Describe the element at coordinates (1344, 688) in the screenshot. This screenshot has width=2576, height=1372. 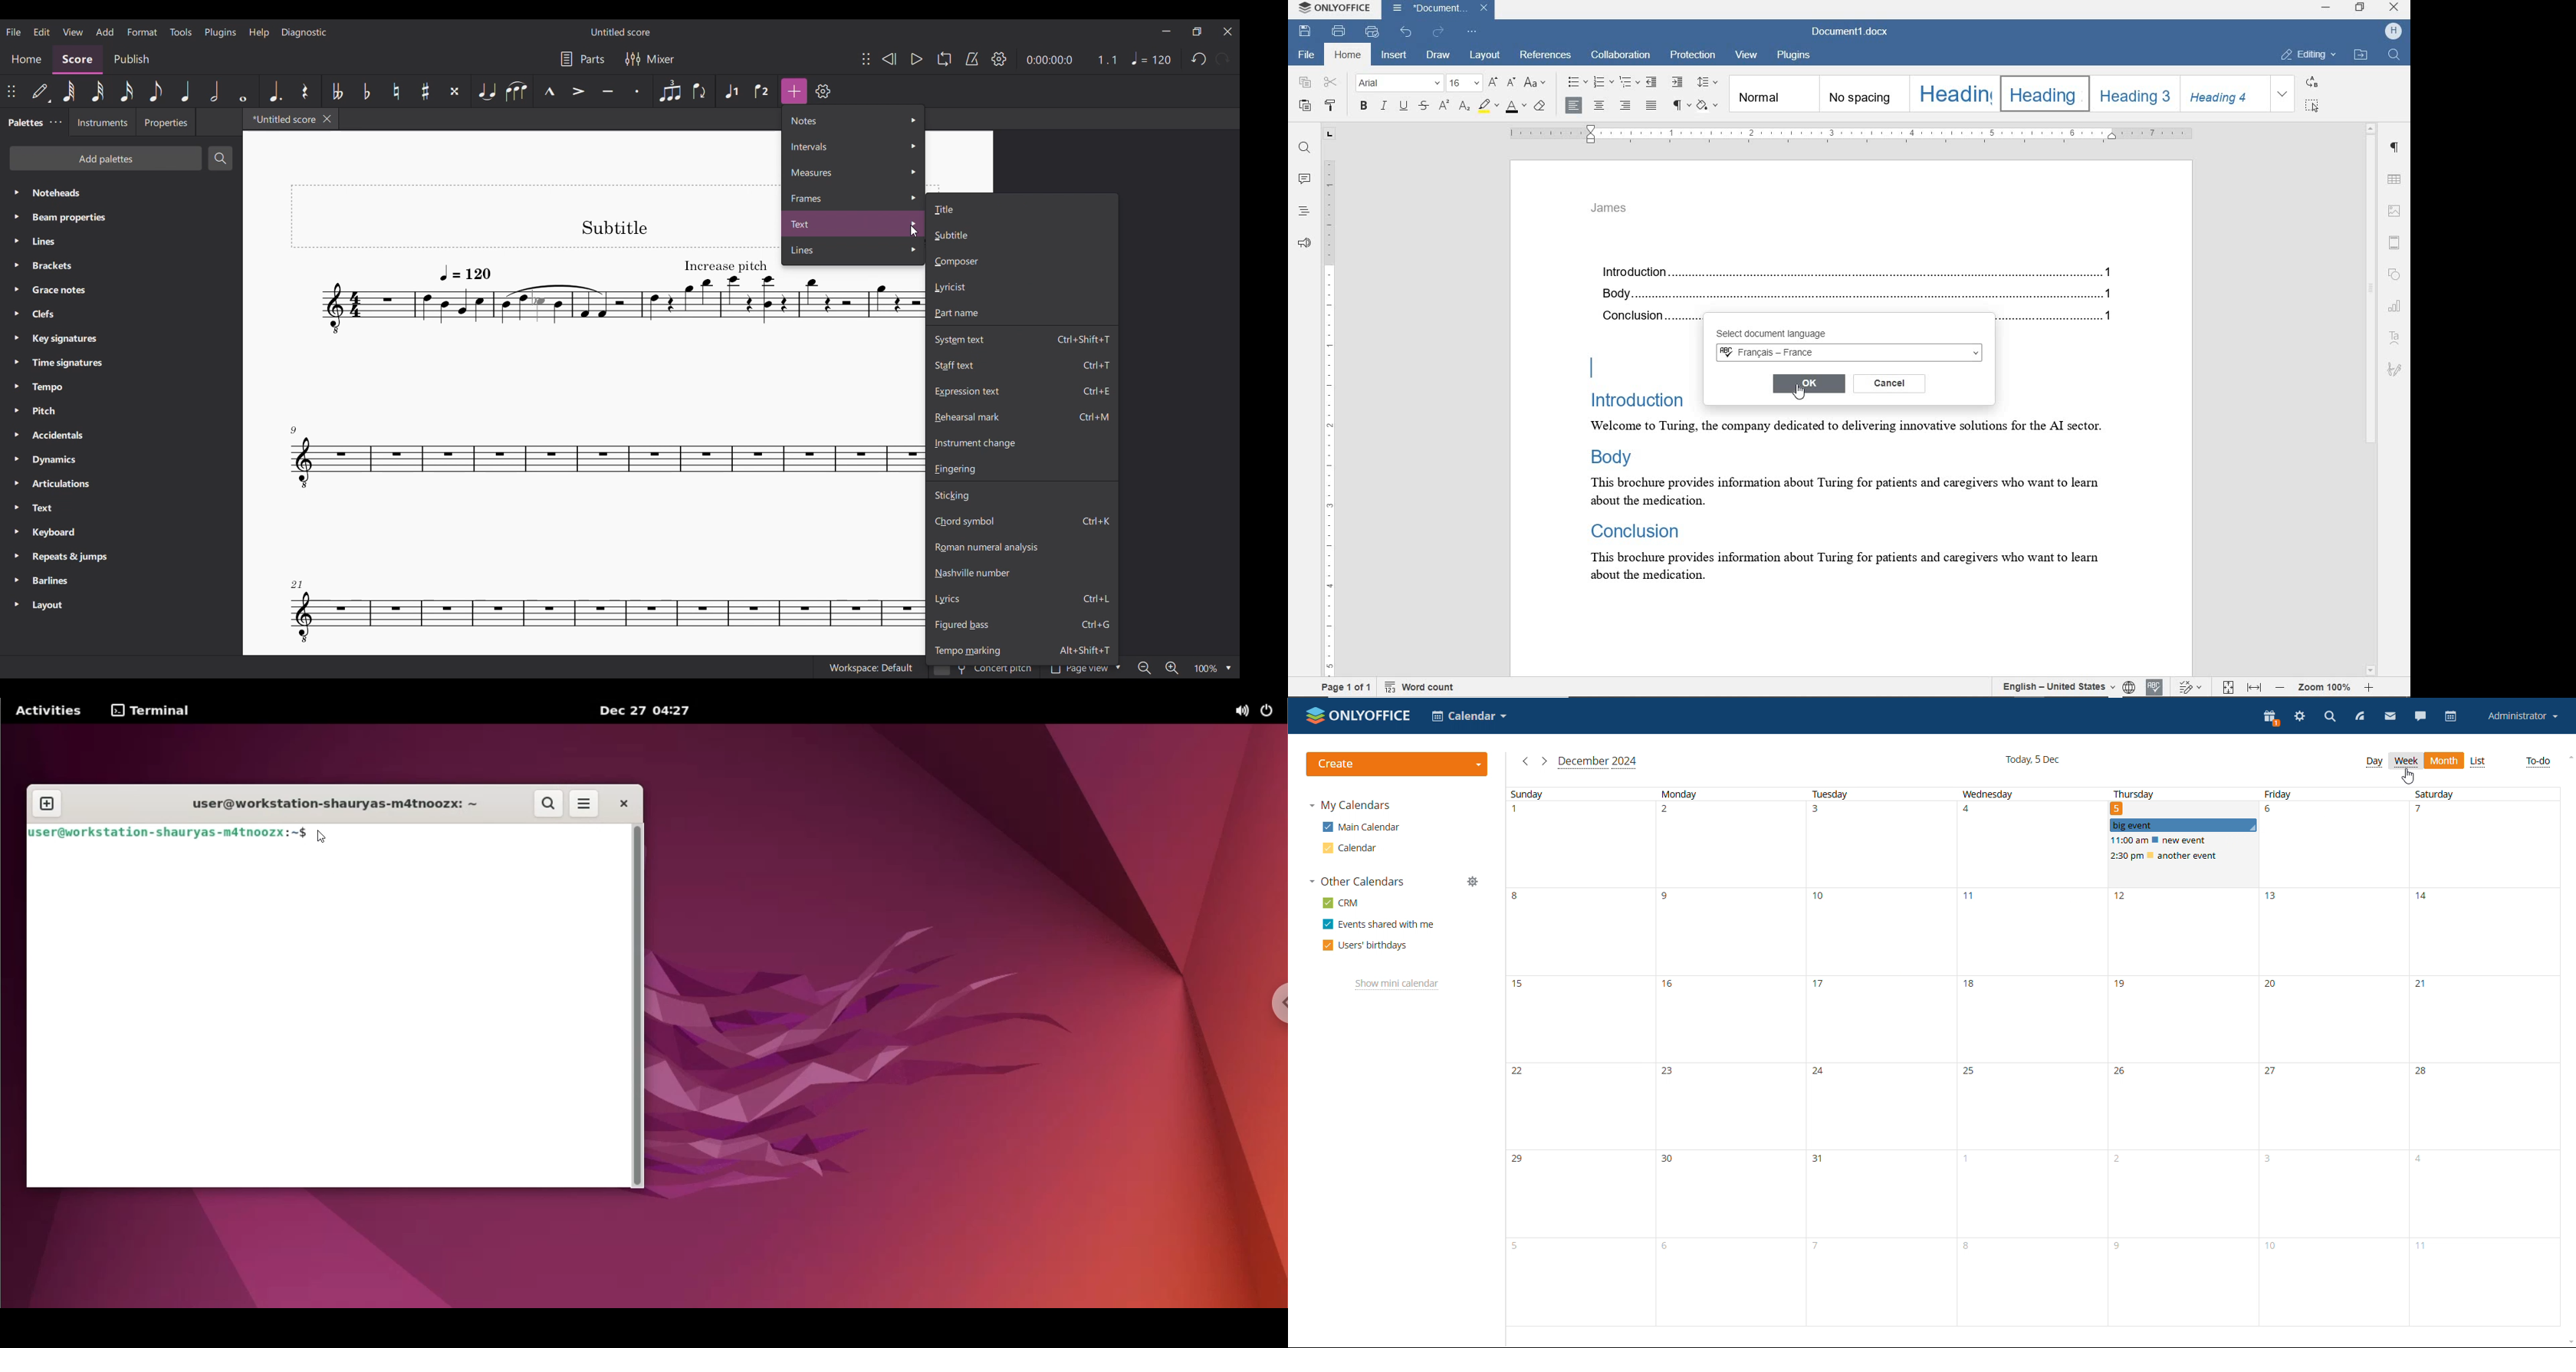
I see `page 1 of 1` at that location.